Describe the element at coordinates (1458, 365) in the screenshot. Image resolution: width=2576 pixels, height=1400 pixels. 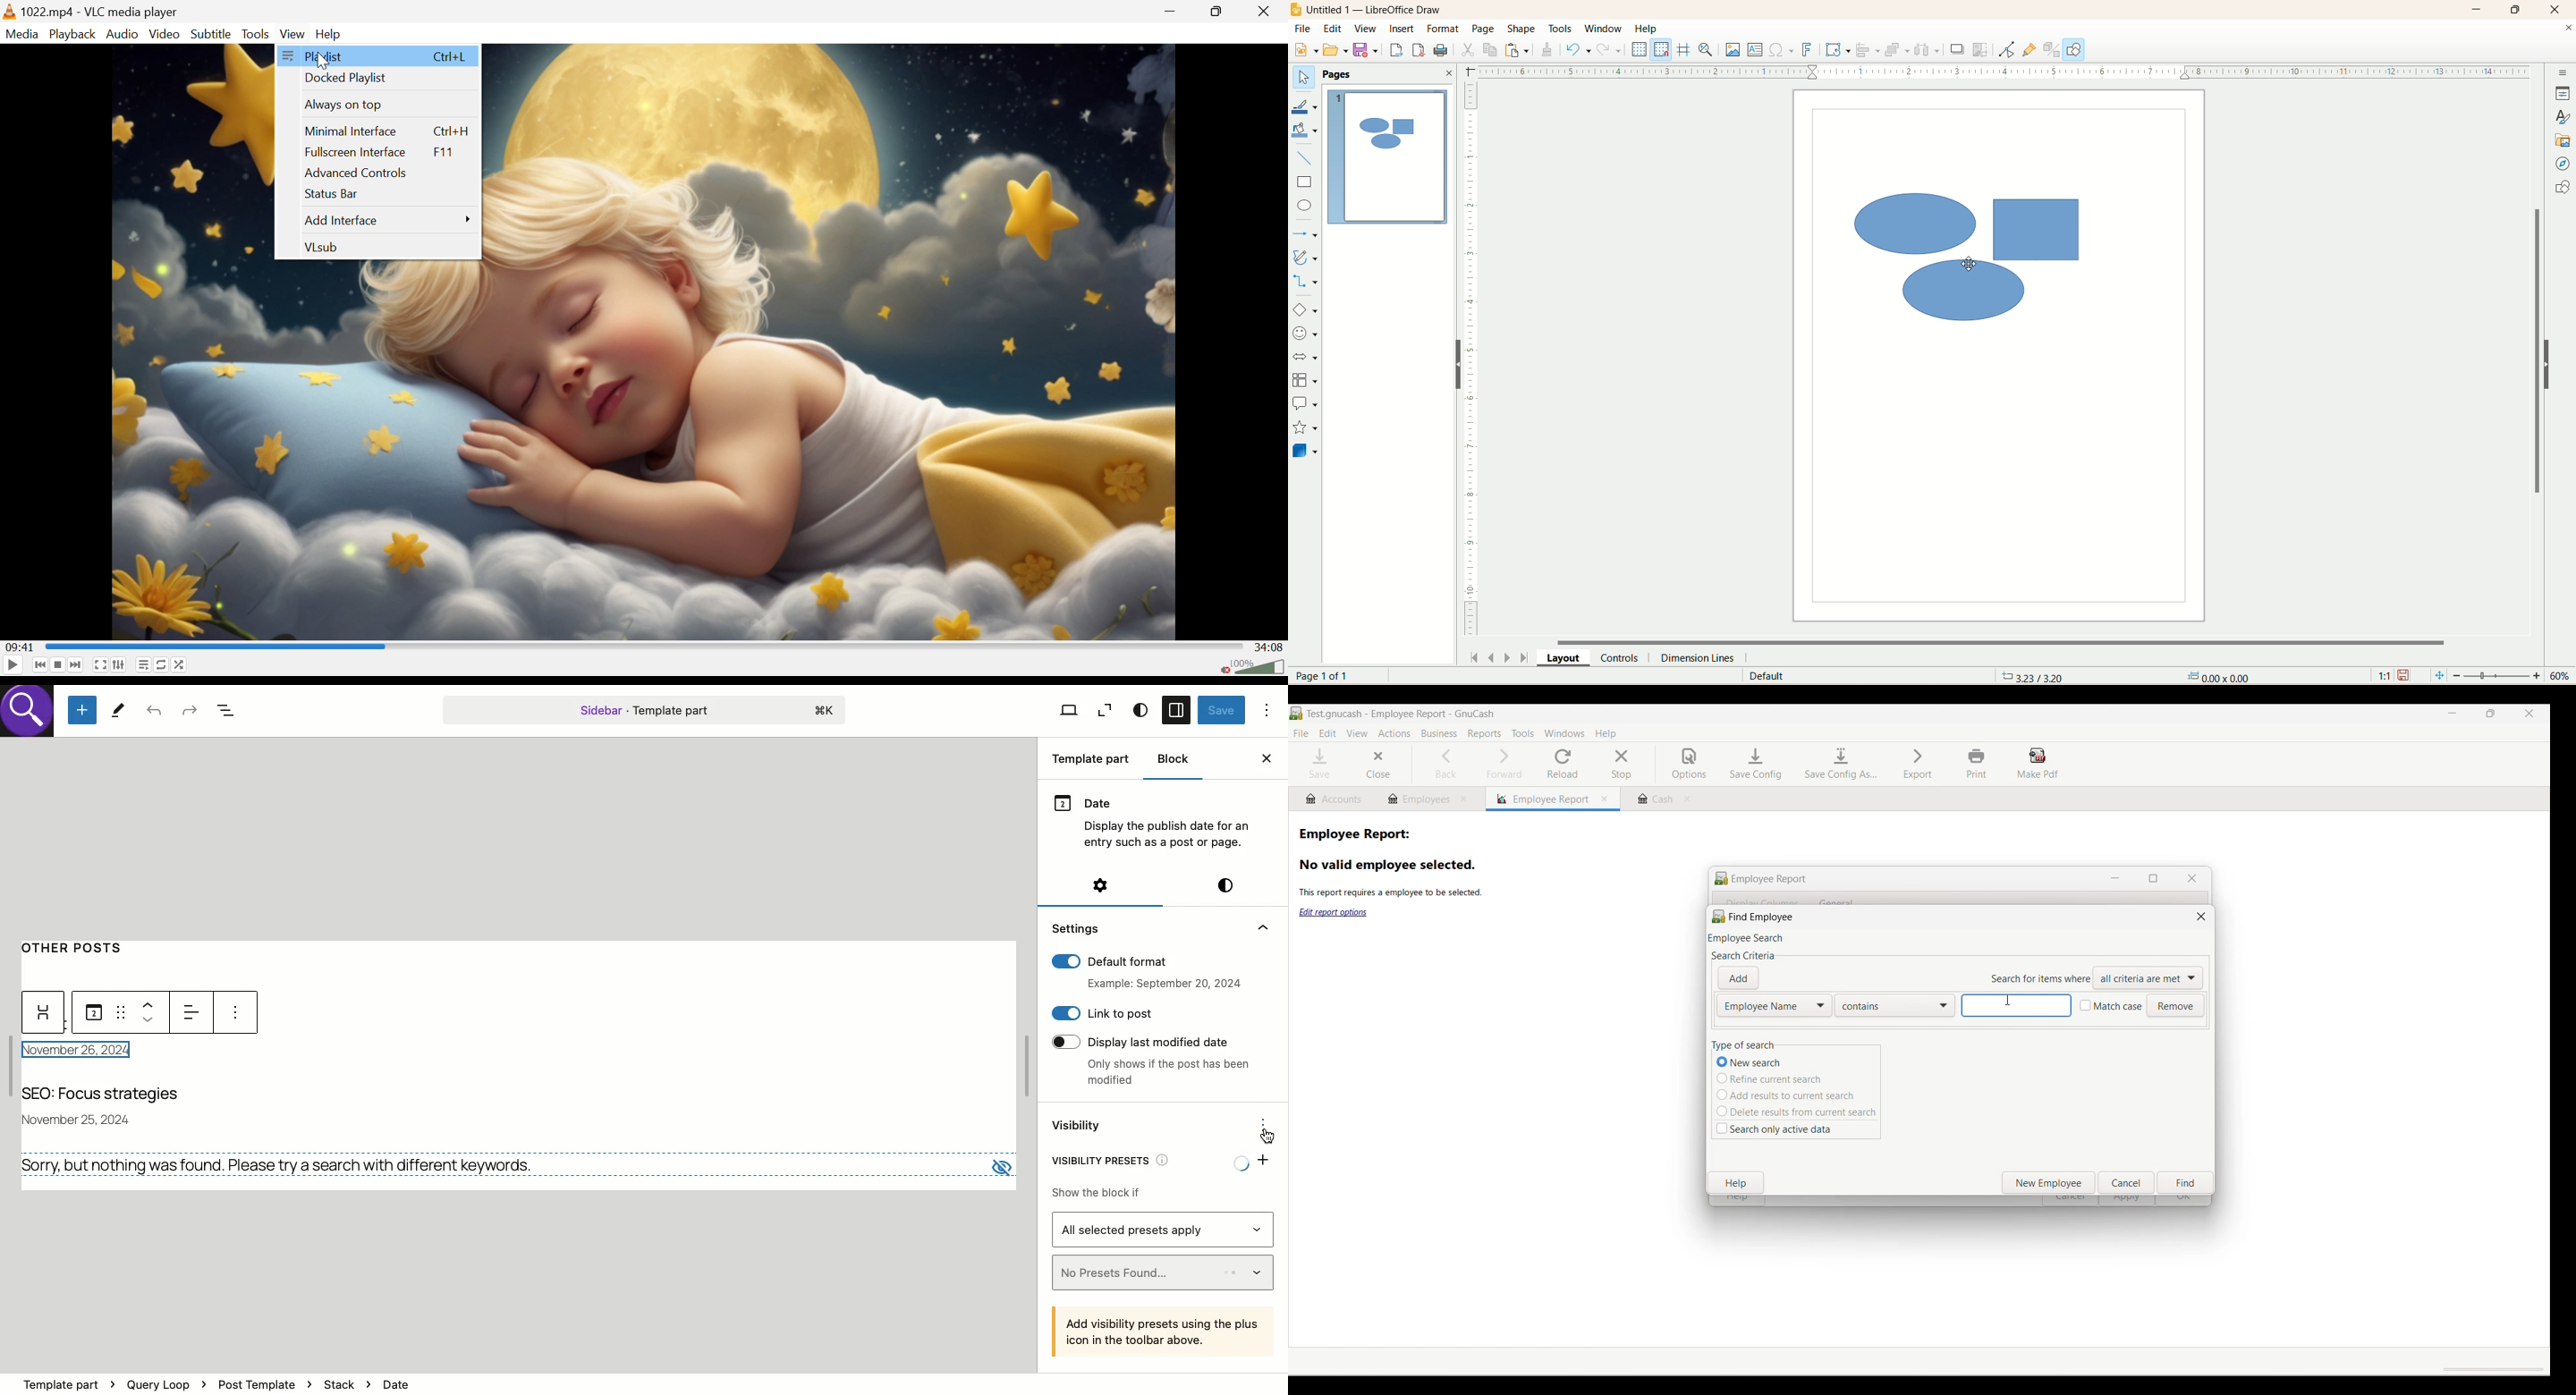
I see `hide` at that location.